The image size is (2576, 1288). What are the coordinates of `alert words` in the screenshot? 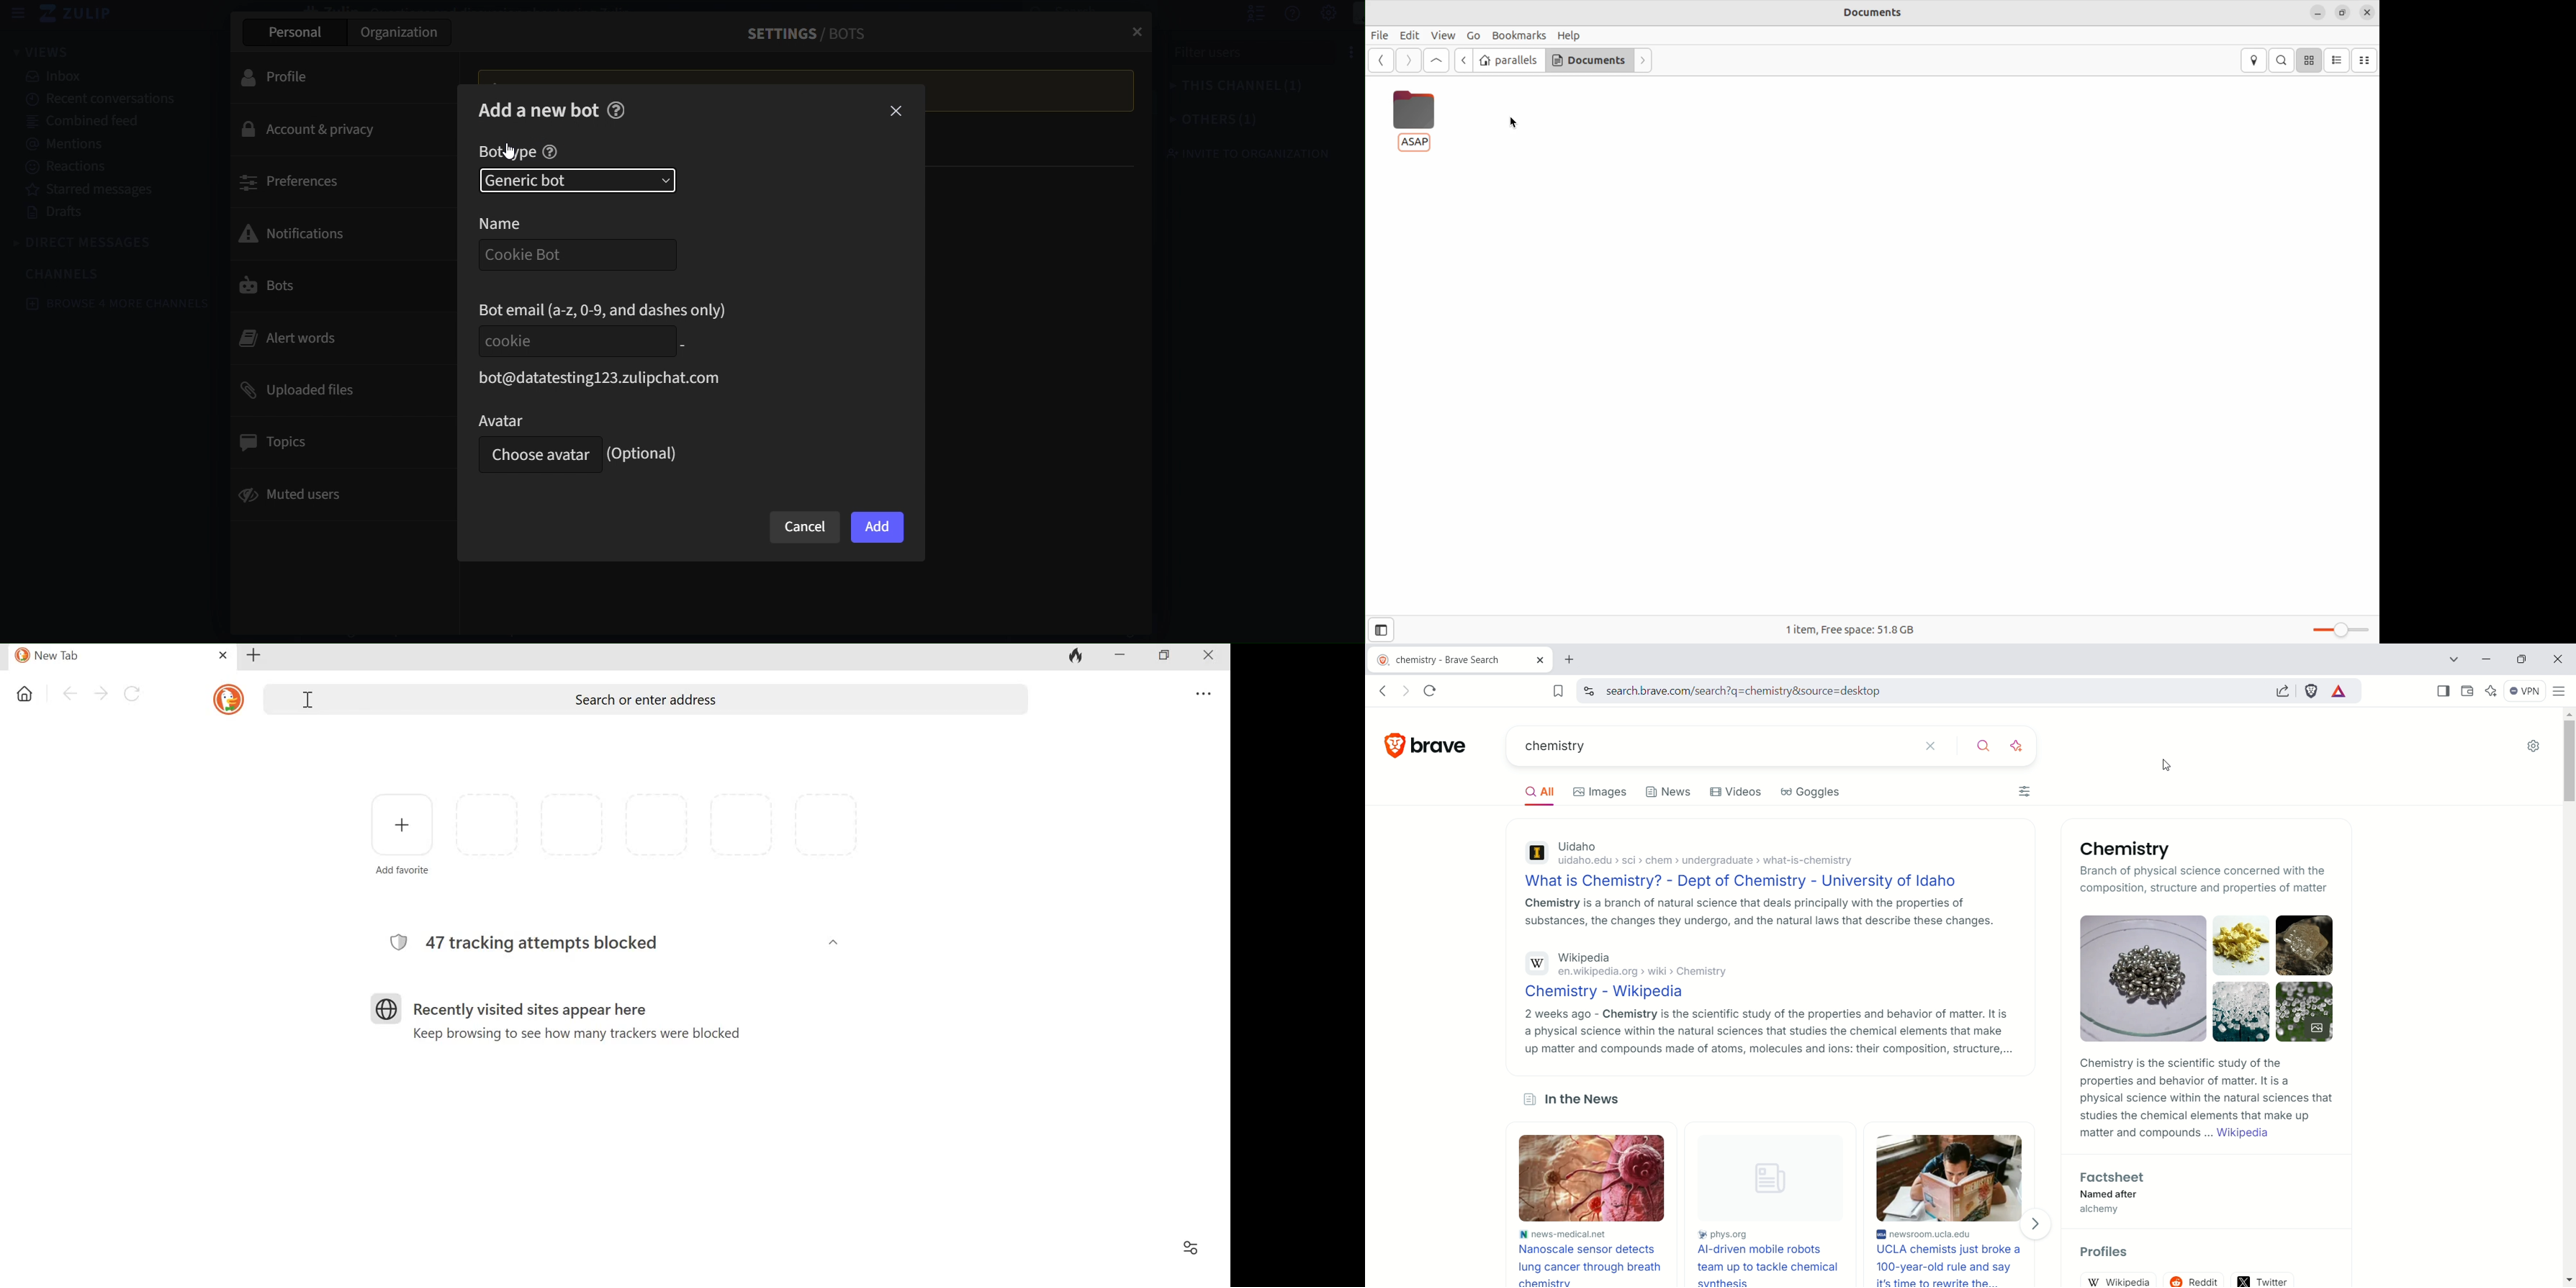 It's located at (330, 338).